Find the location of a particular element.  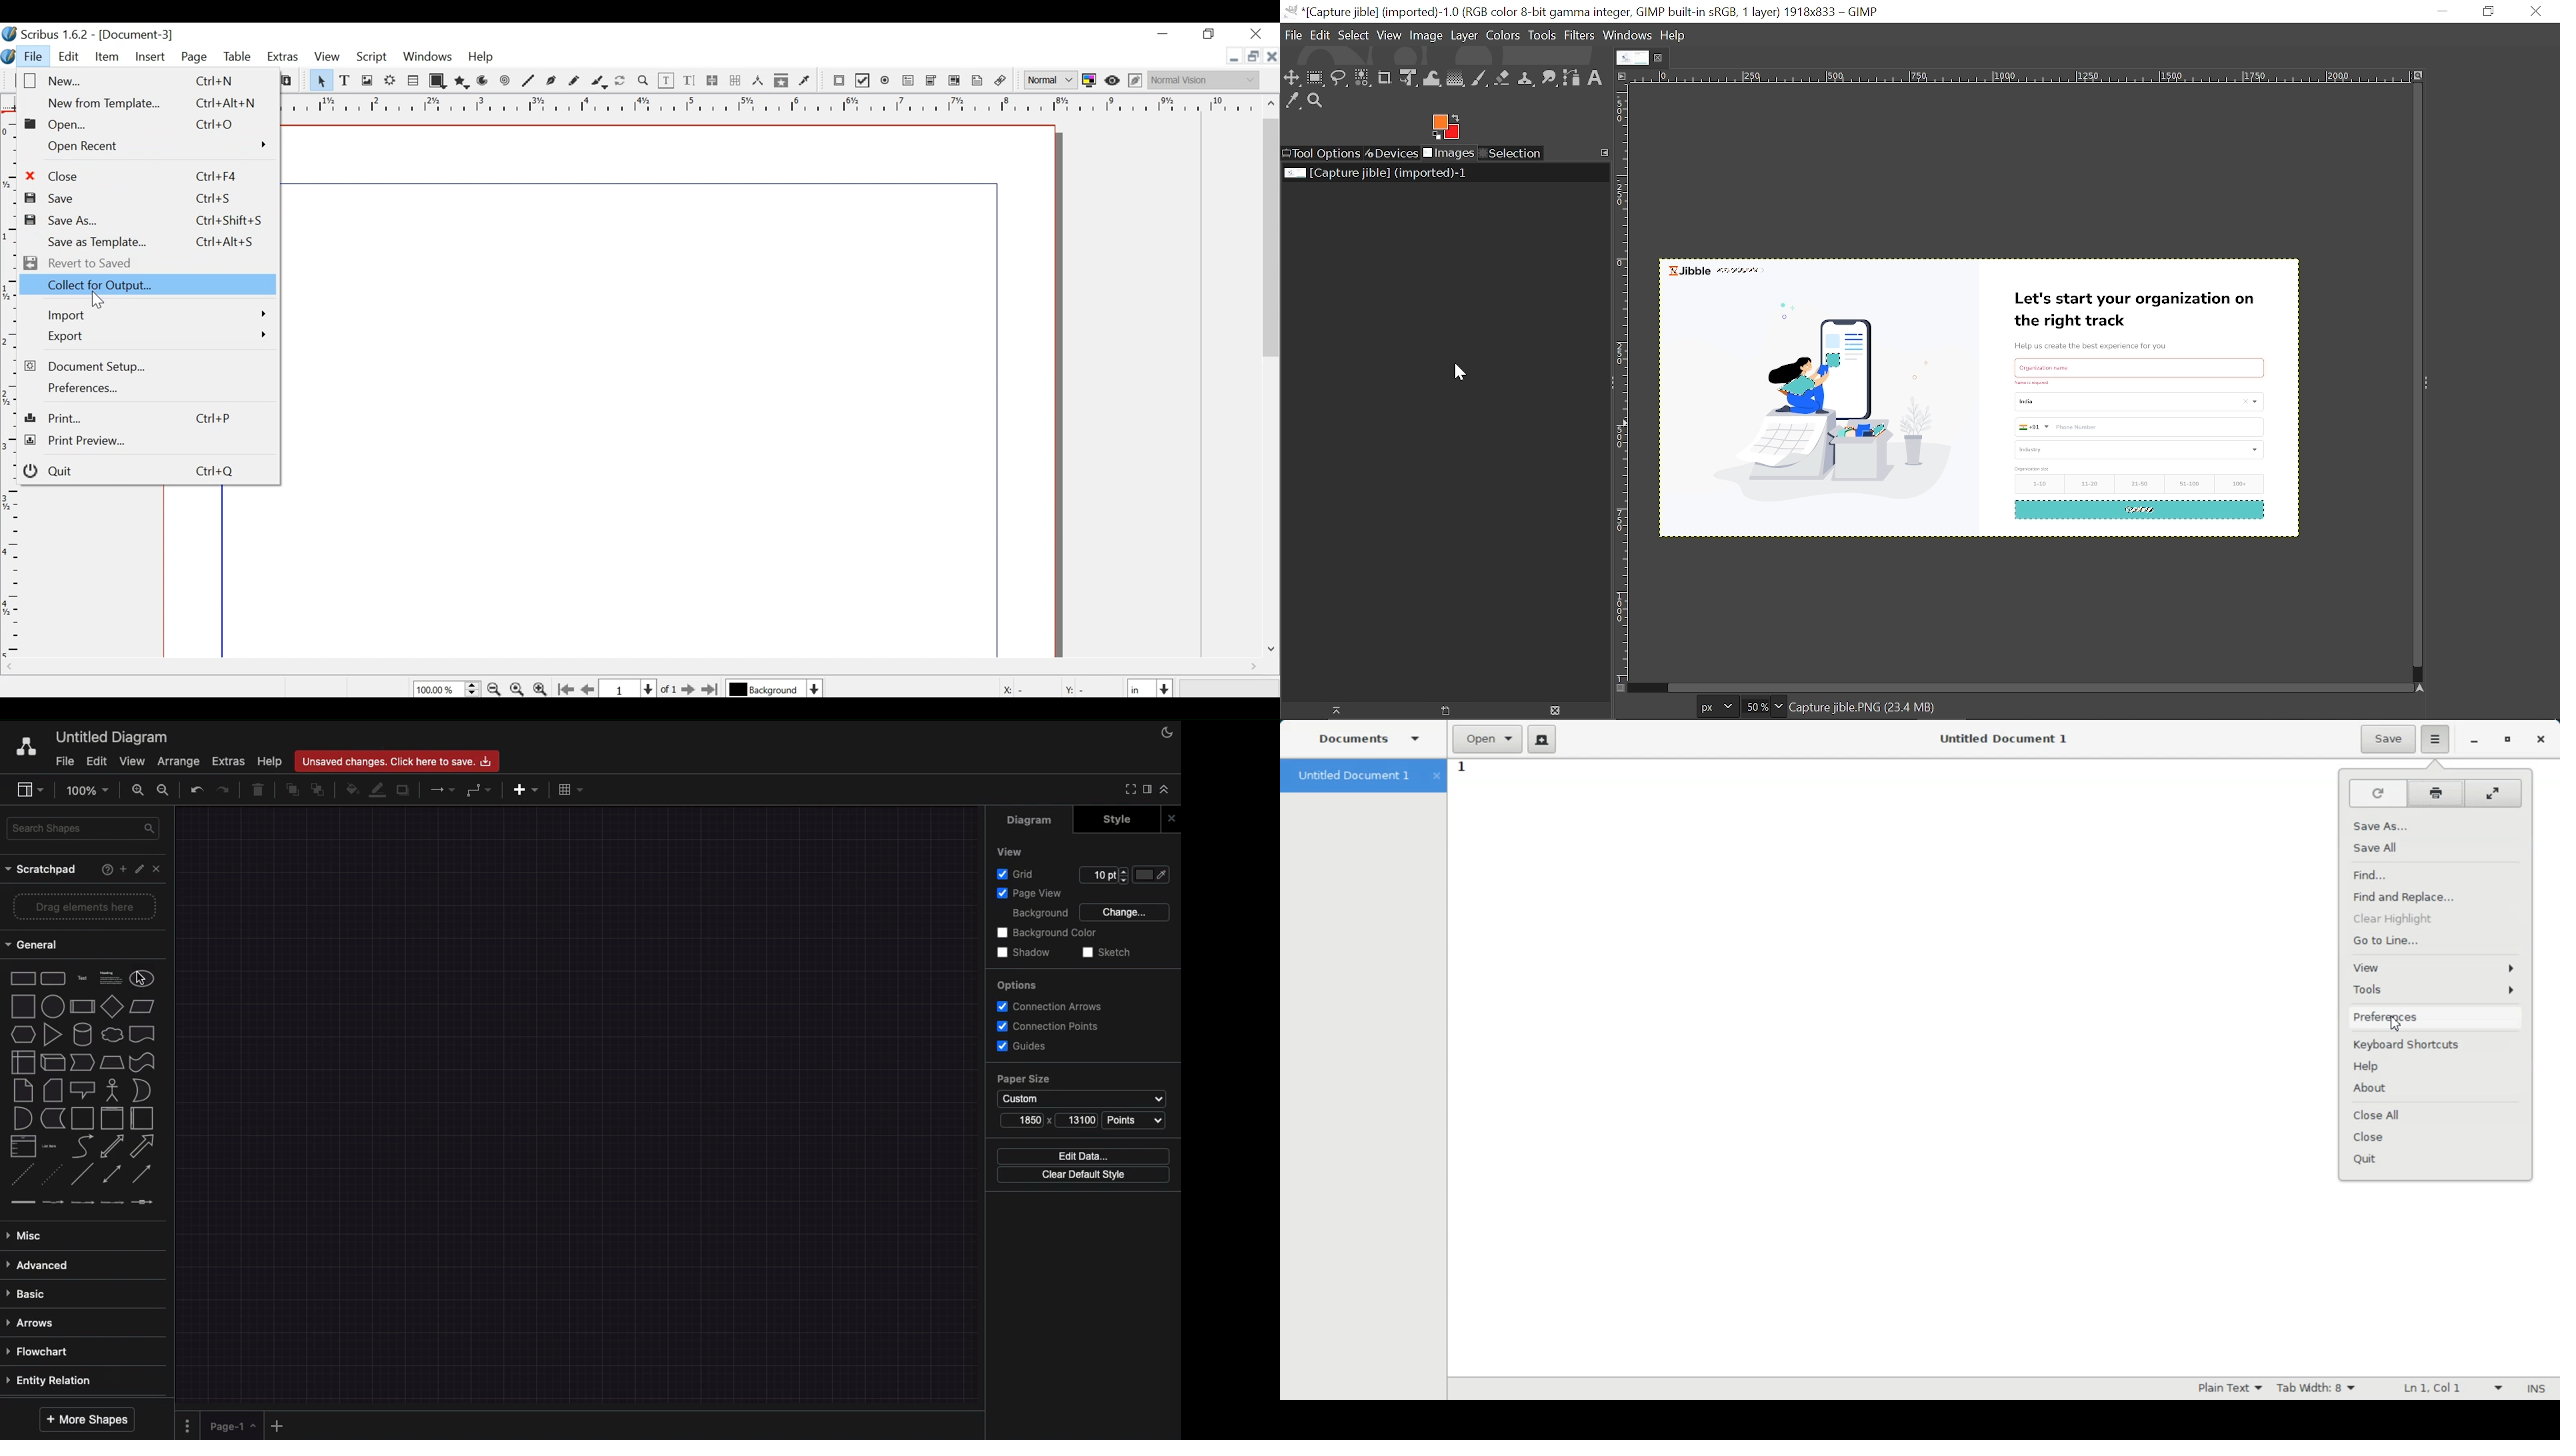

Zoom in / out is located at coordinates (643, 80).